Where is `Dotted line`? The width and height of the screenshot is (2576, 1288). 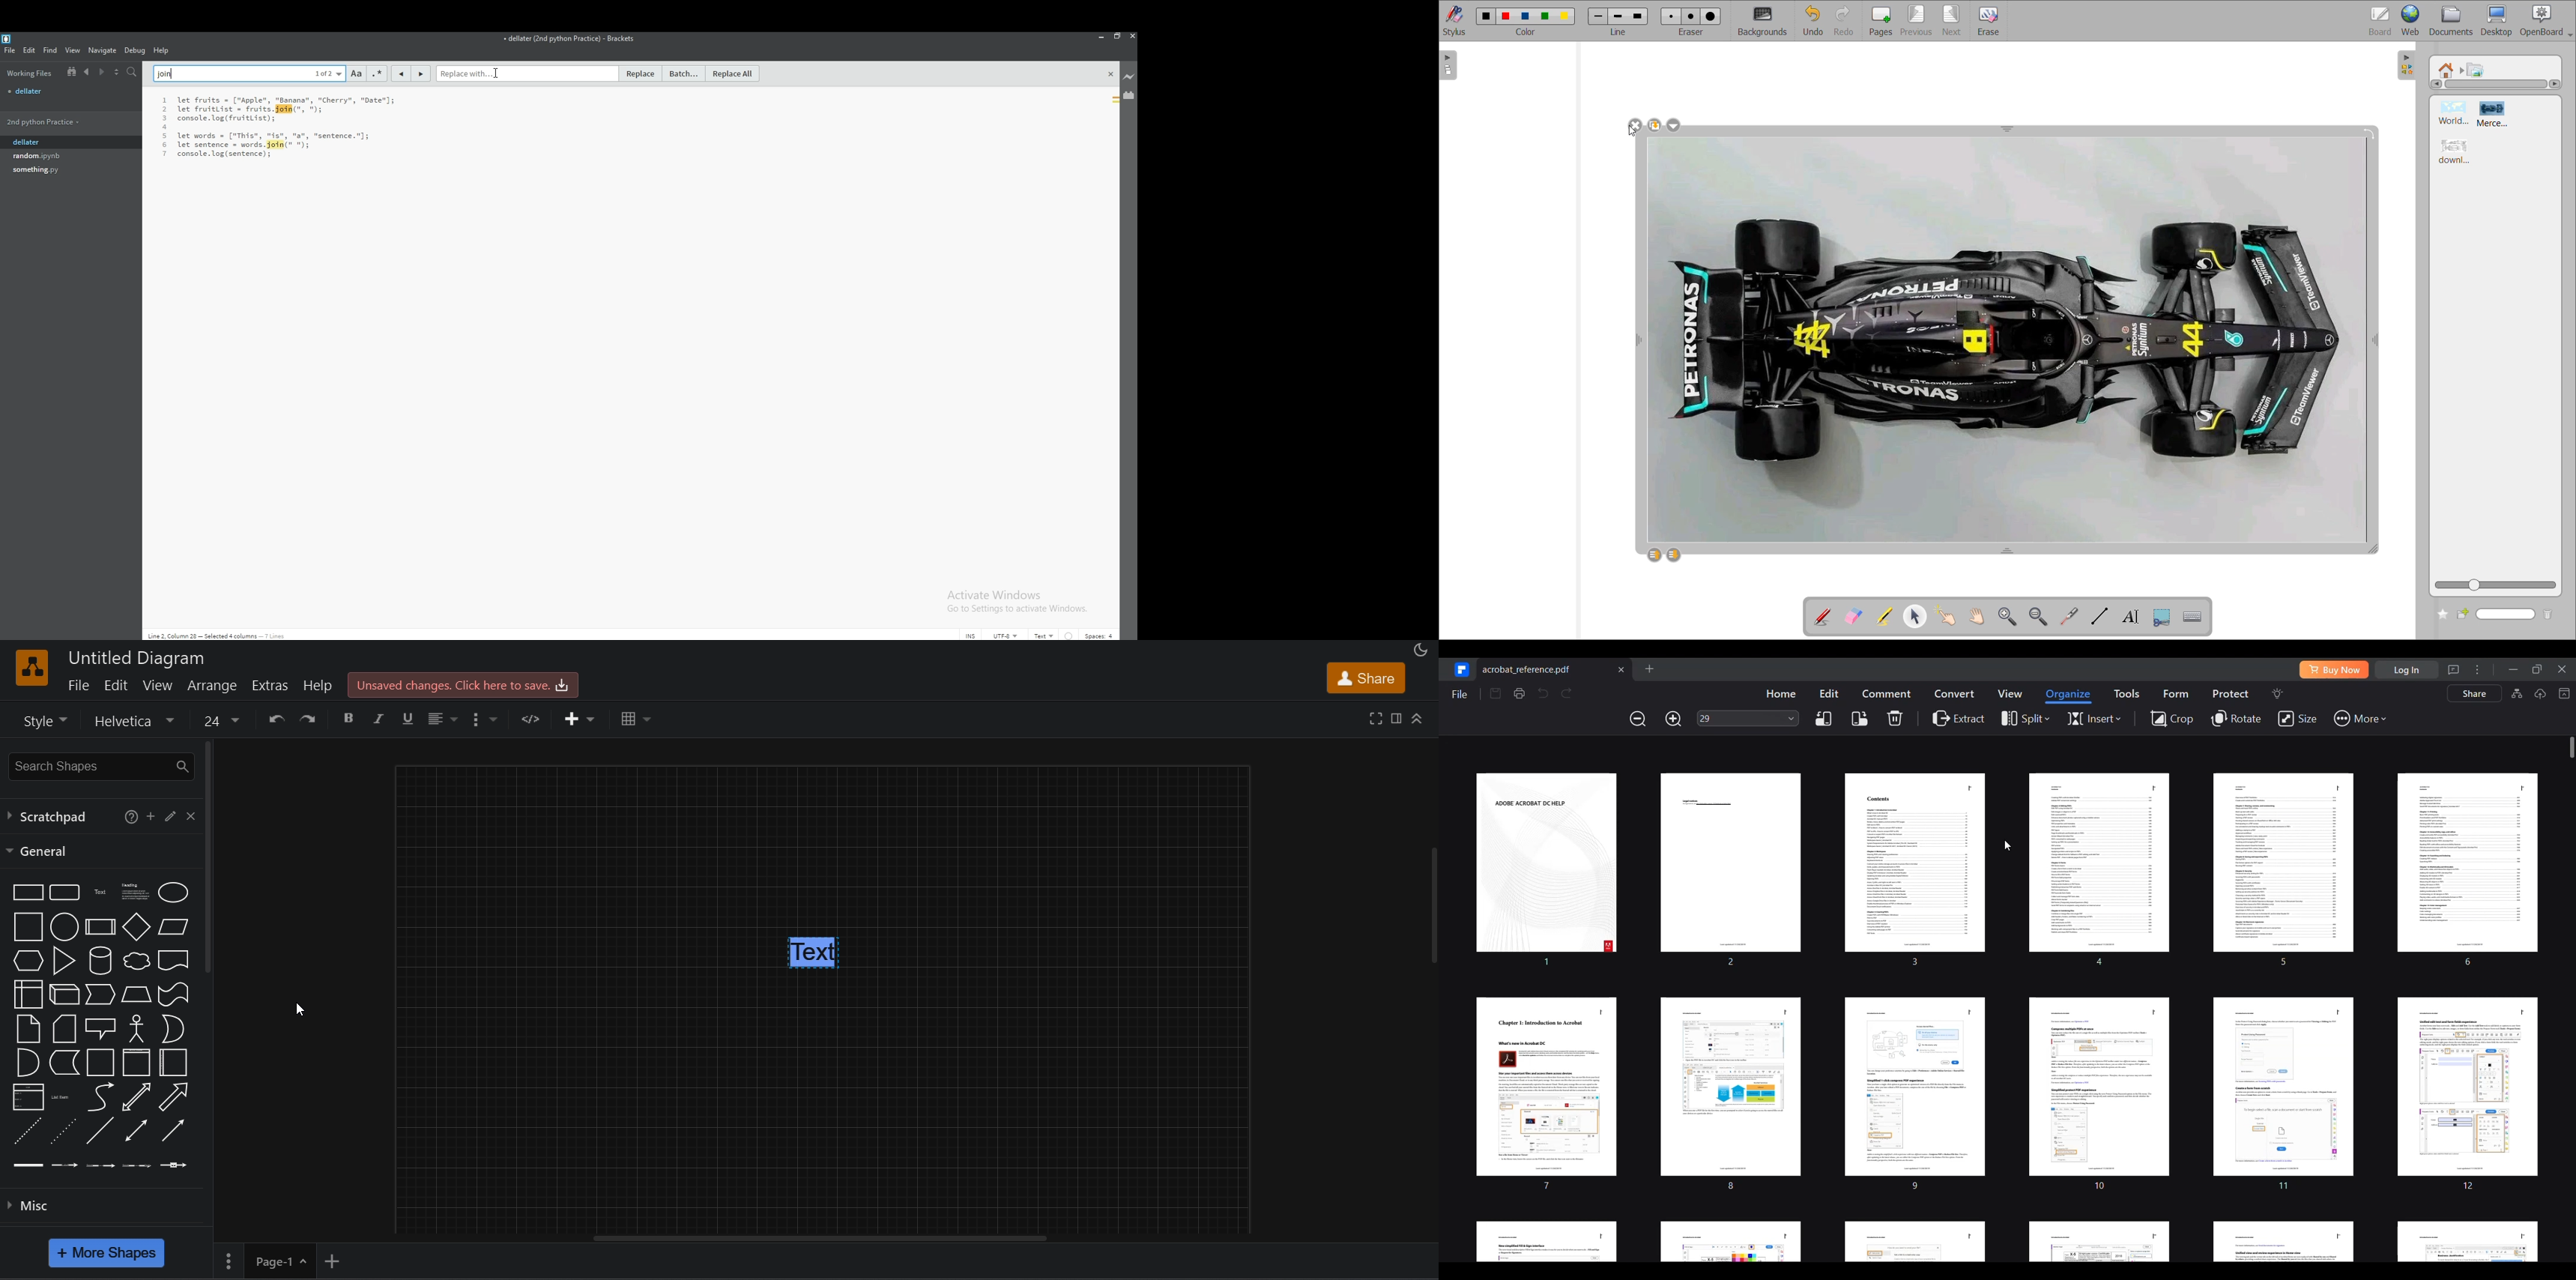
Dotted line is located at coordinates (63, 1131).